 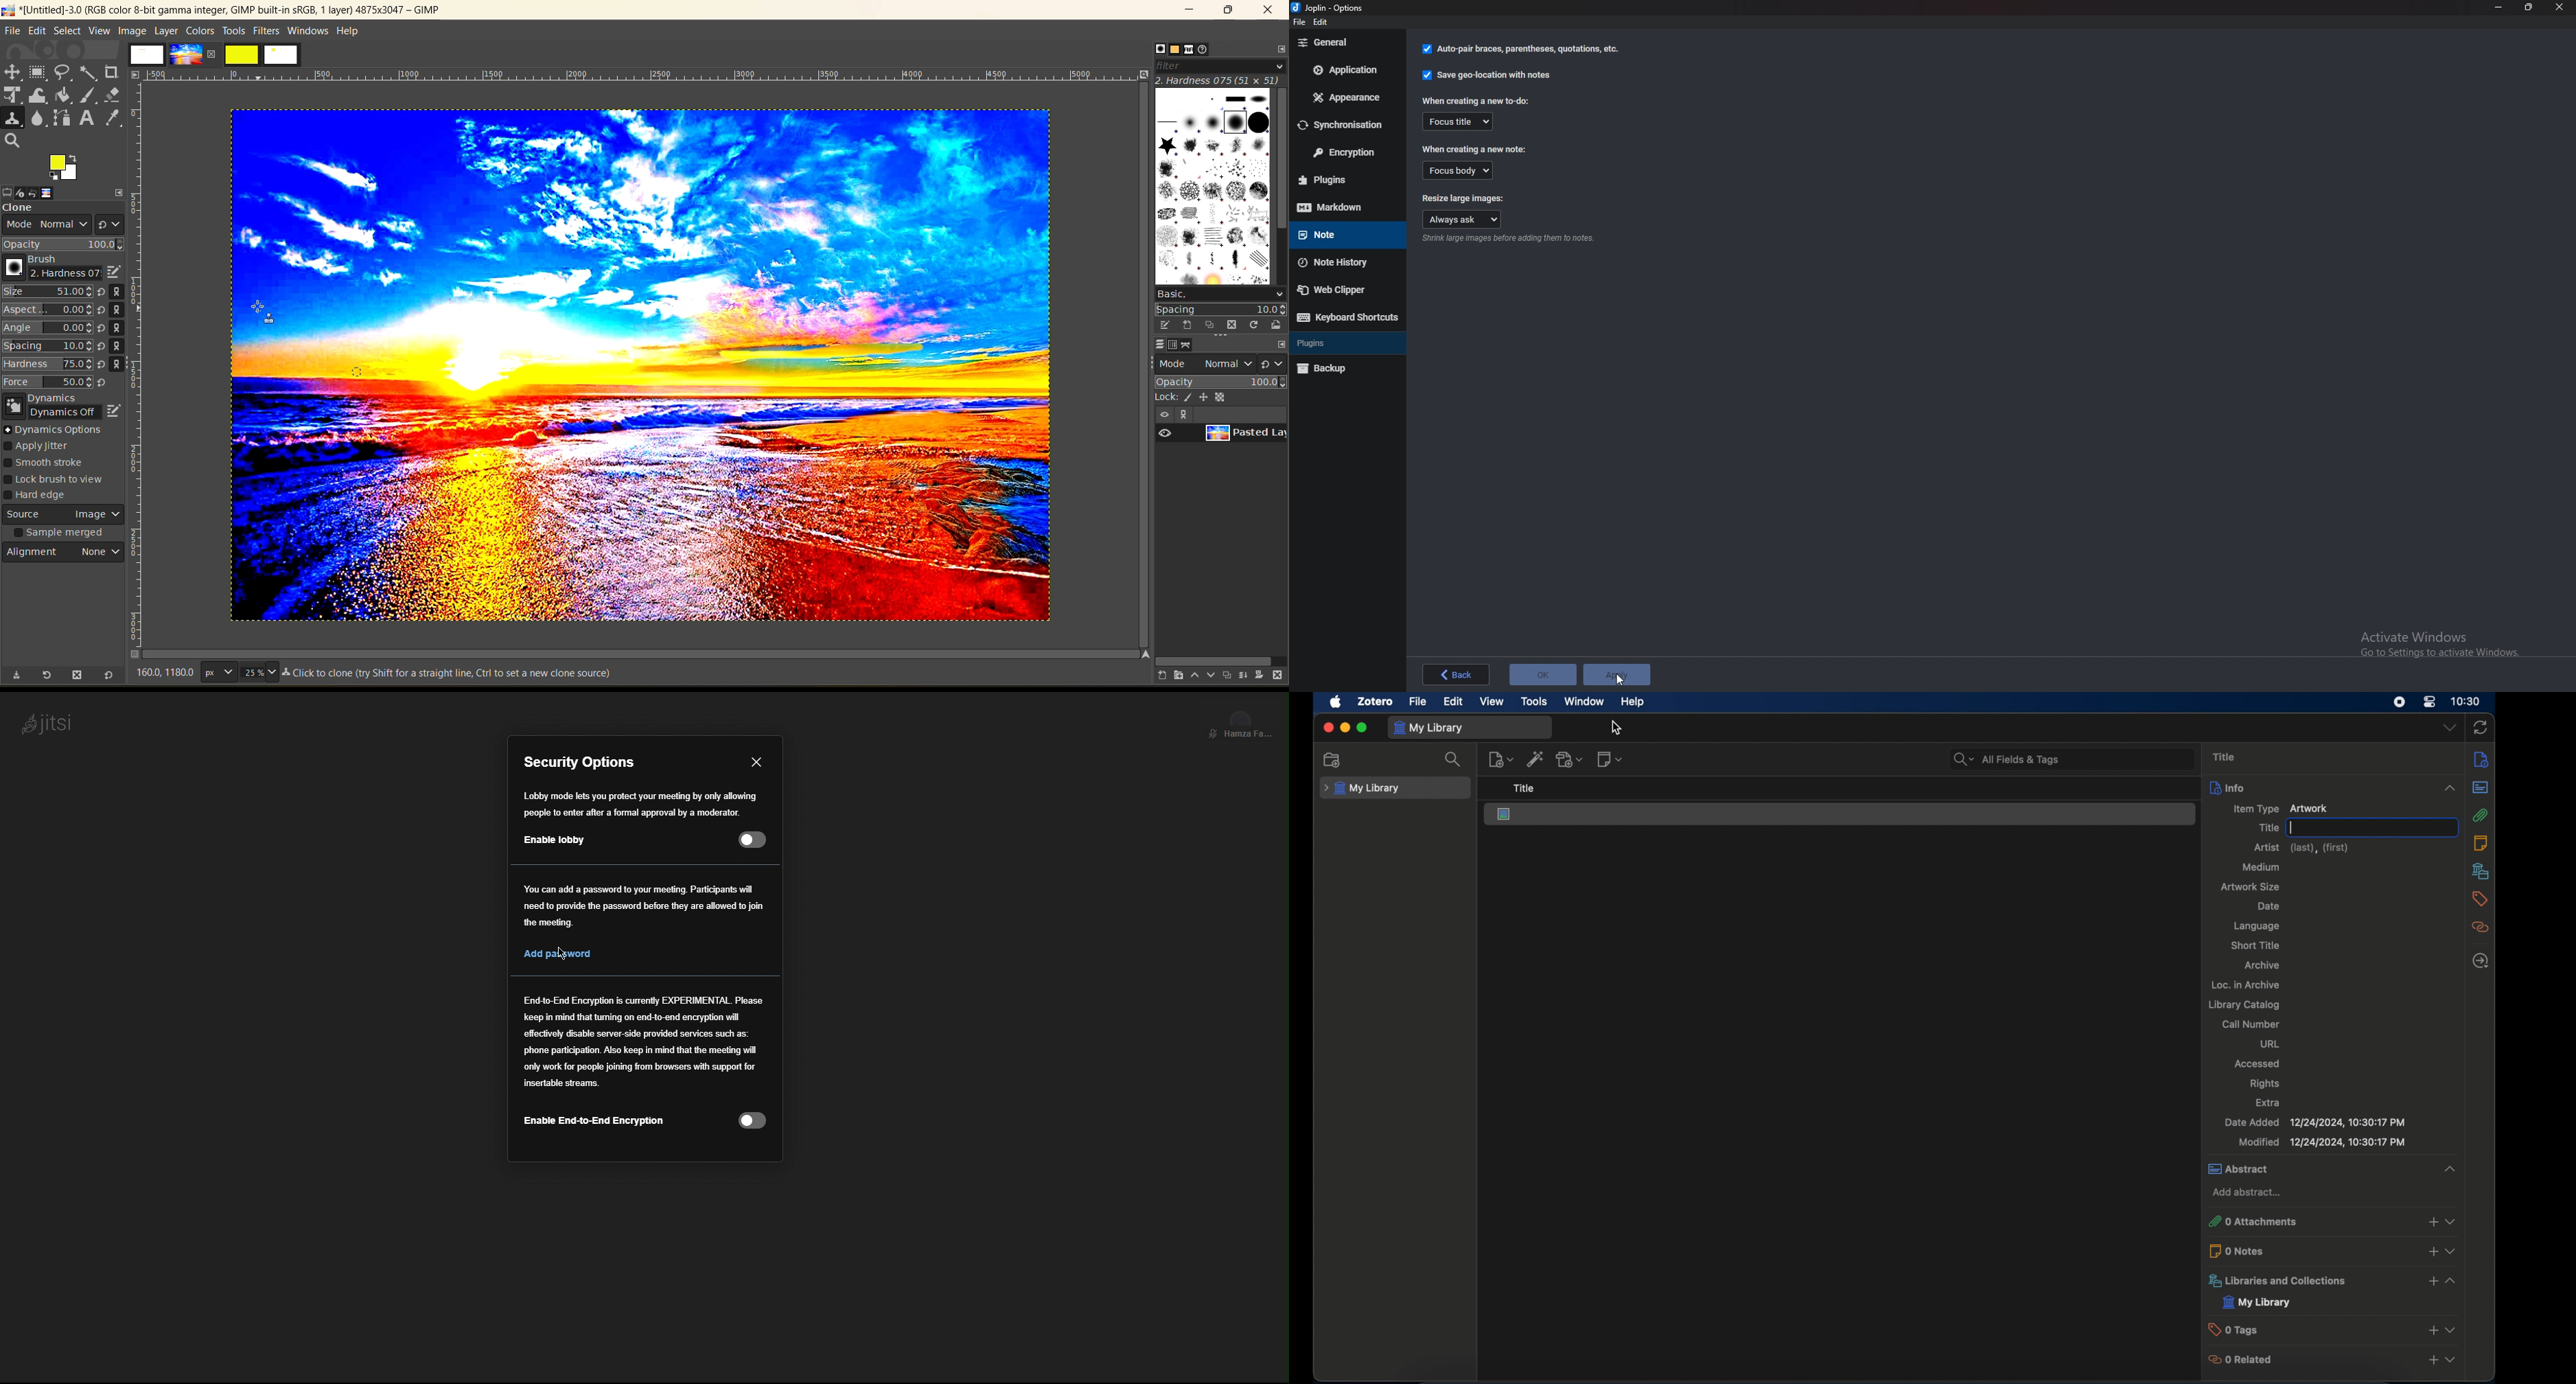 What do you see at coordinates (47, 675) in the screenshot?
I see `reset tool preset` at bounding box center [47, 675].